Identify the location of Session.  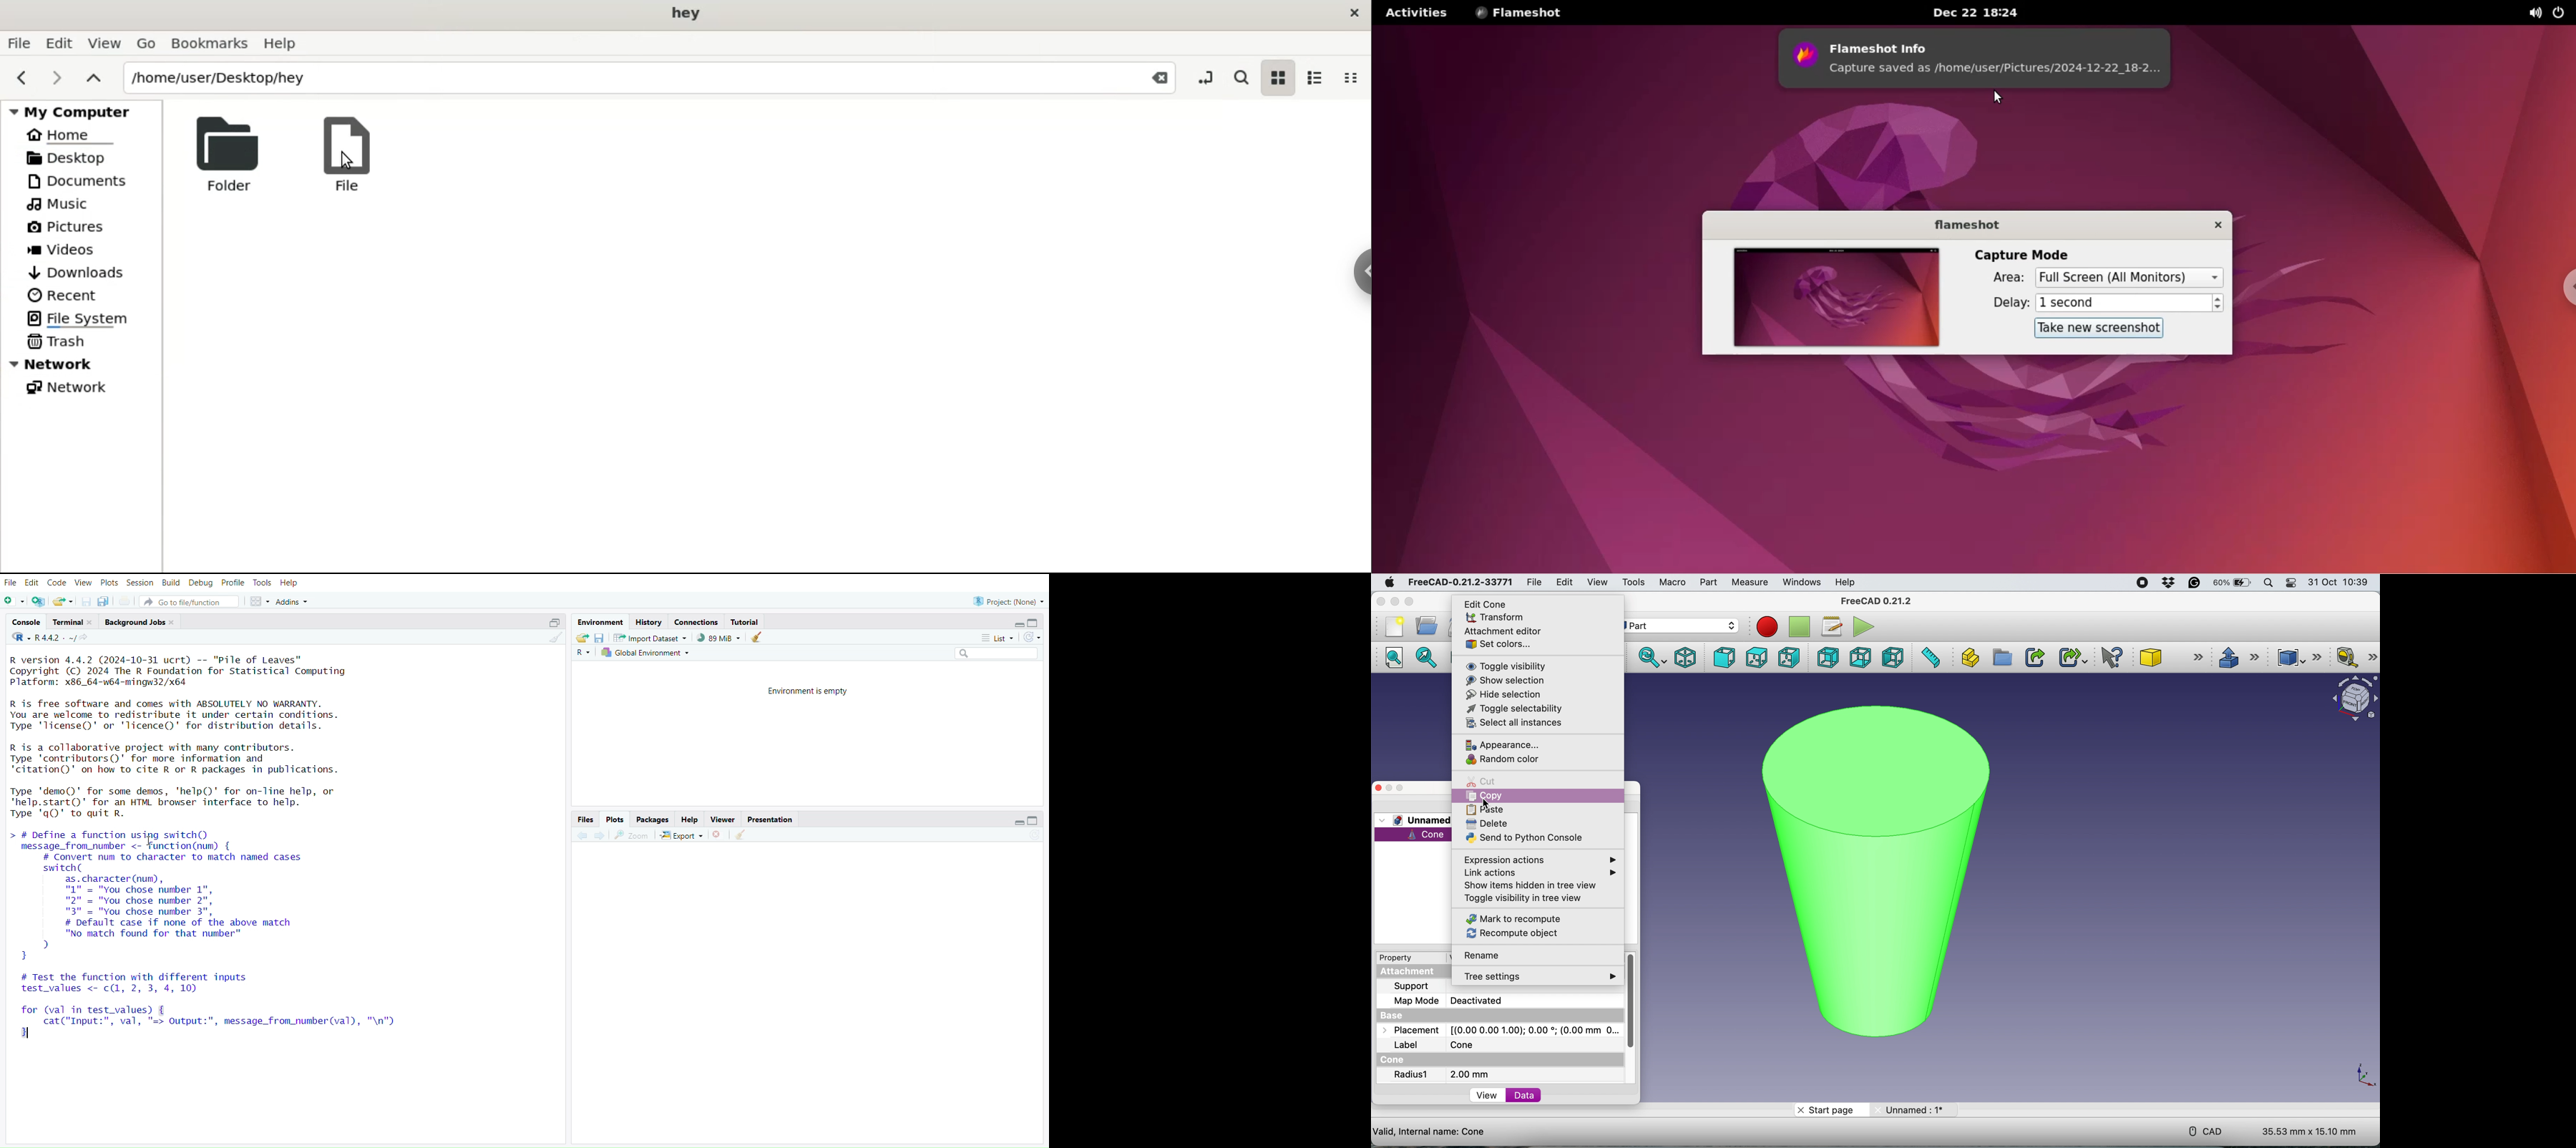
(141, 583).